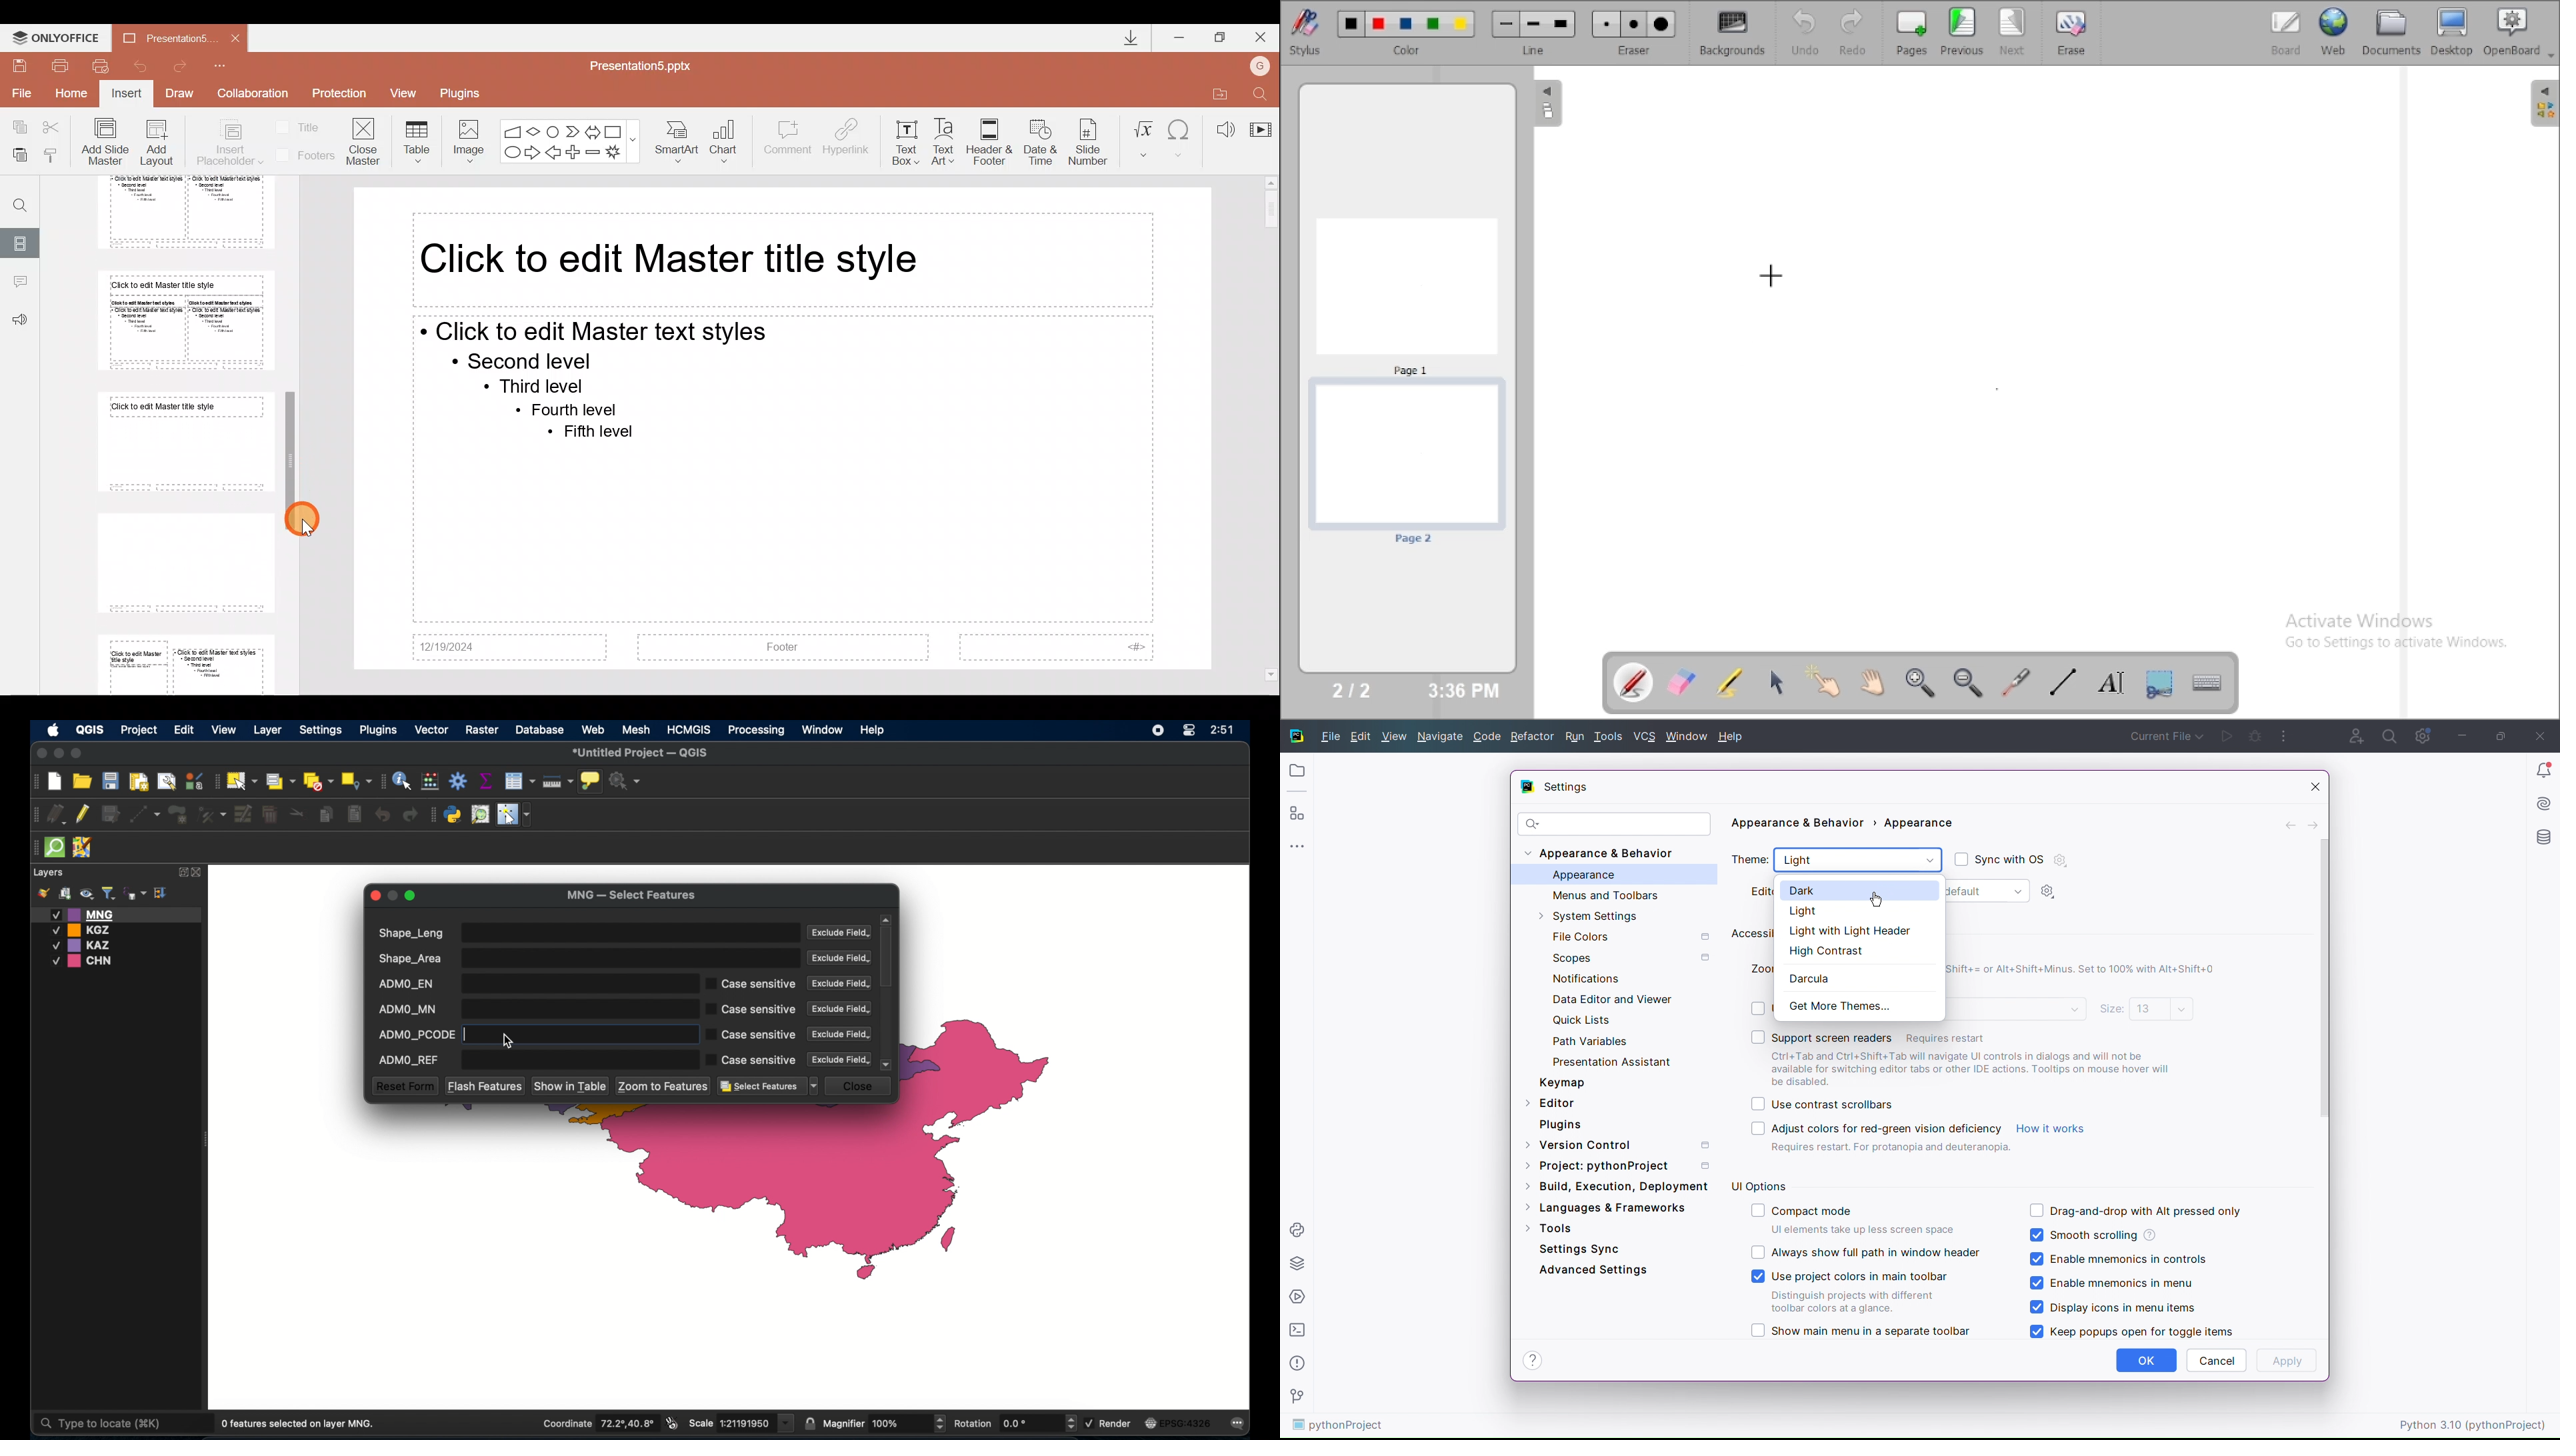 The height and width of the screenshot is (1456, 2576). Describe the element at coordinates (57, 155) in the screenshot. I see `Copy style` at that location.